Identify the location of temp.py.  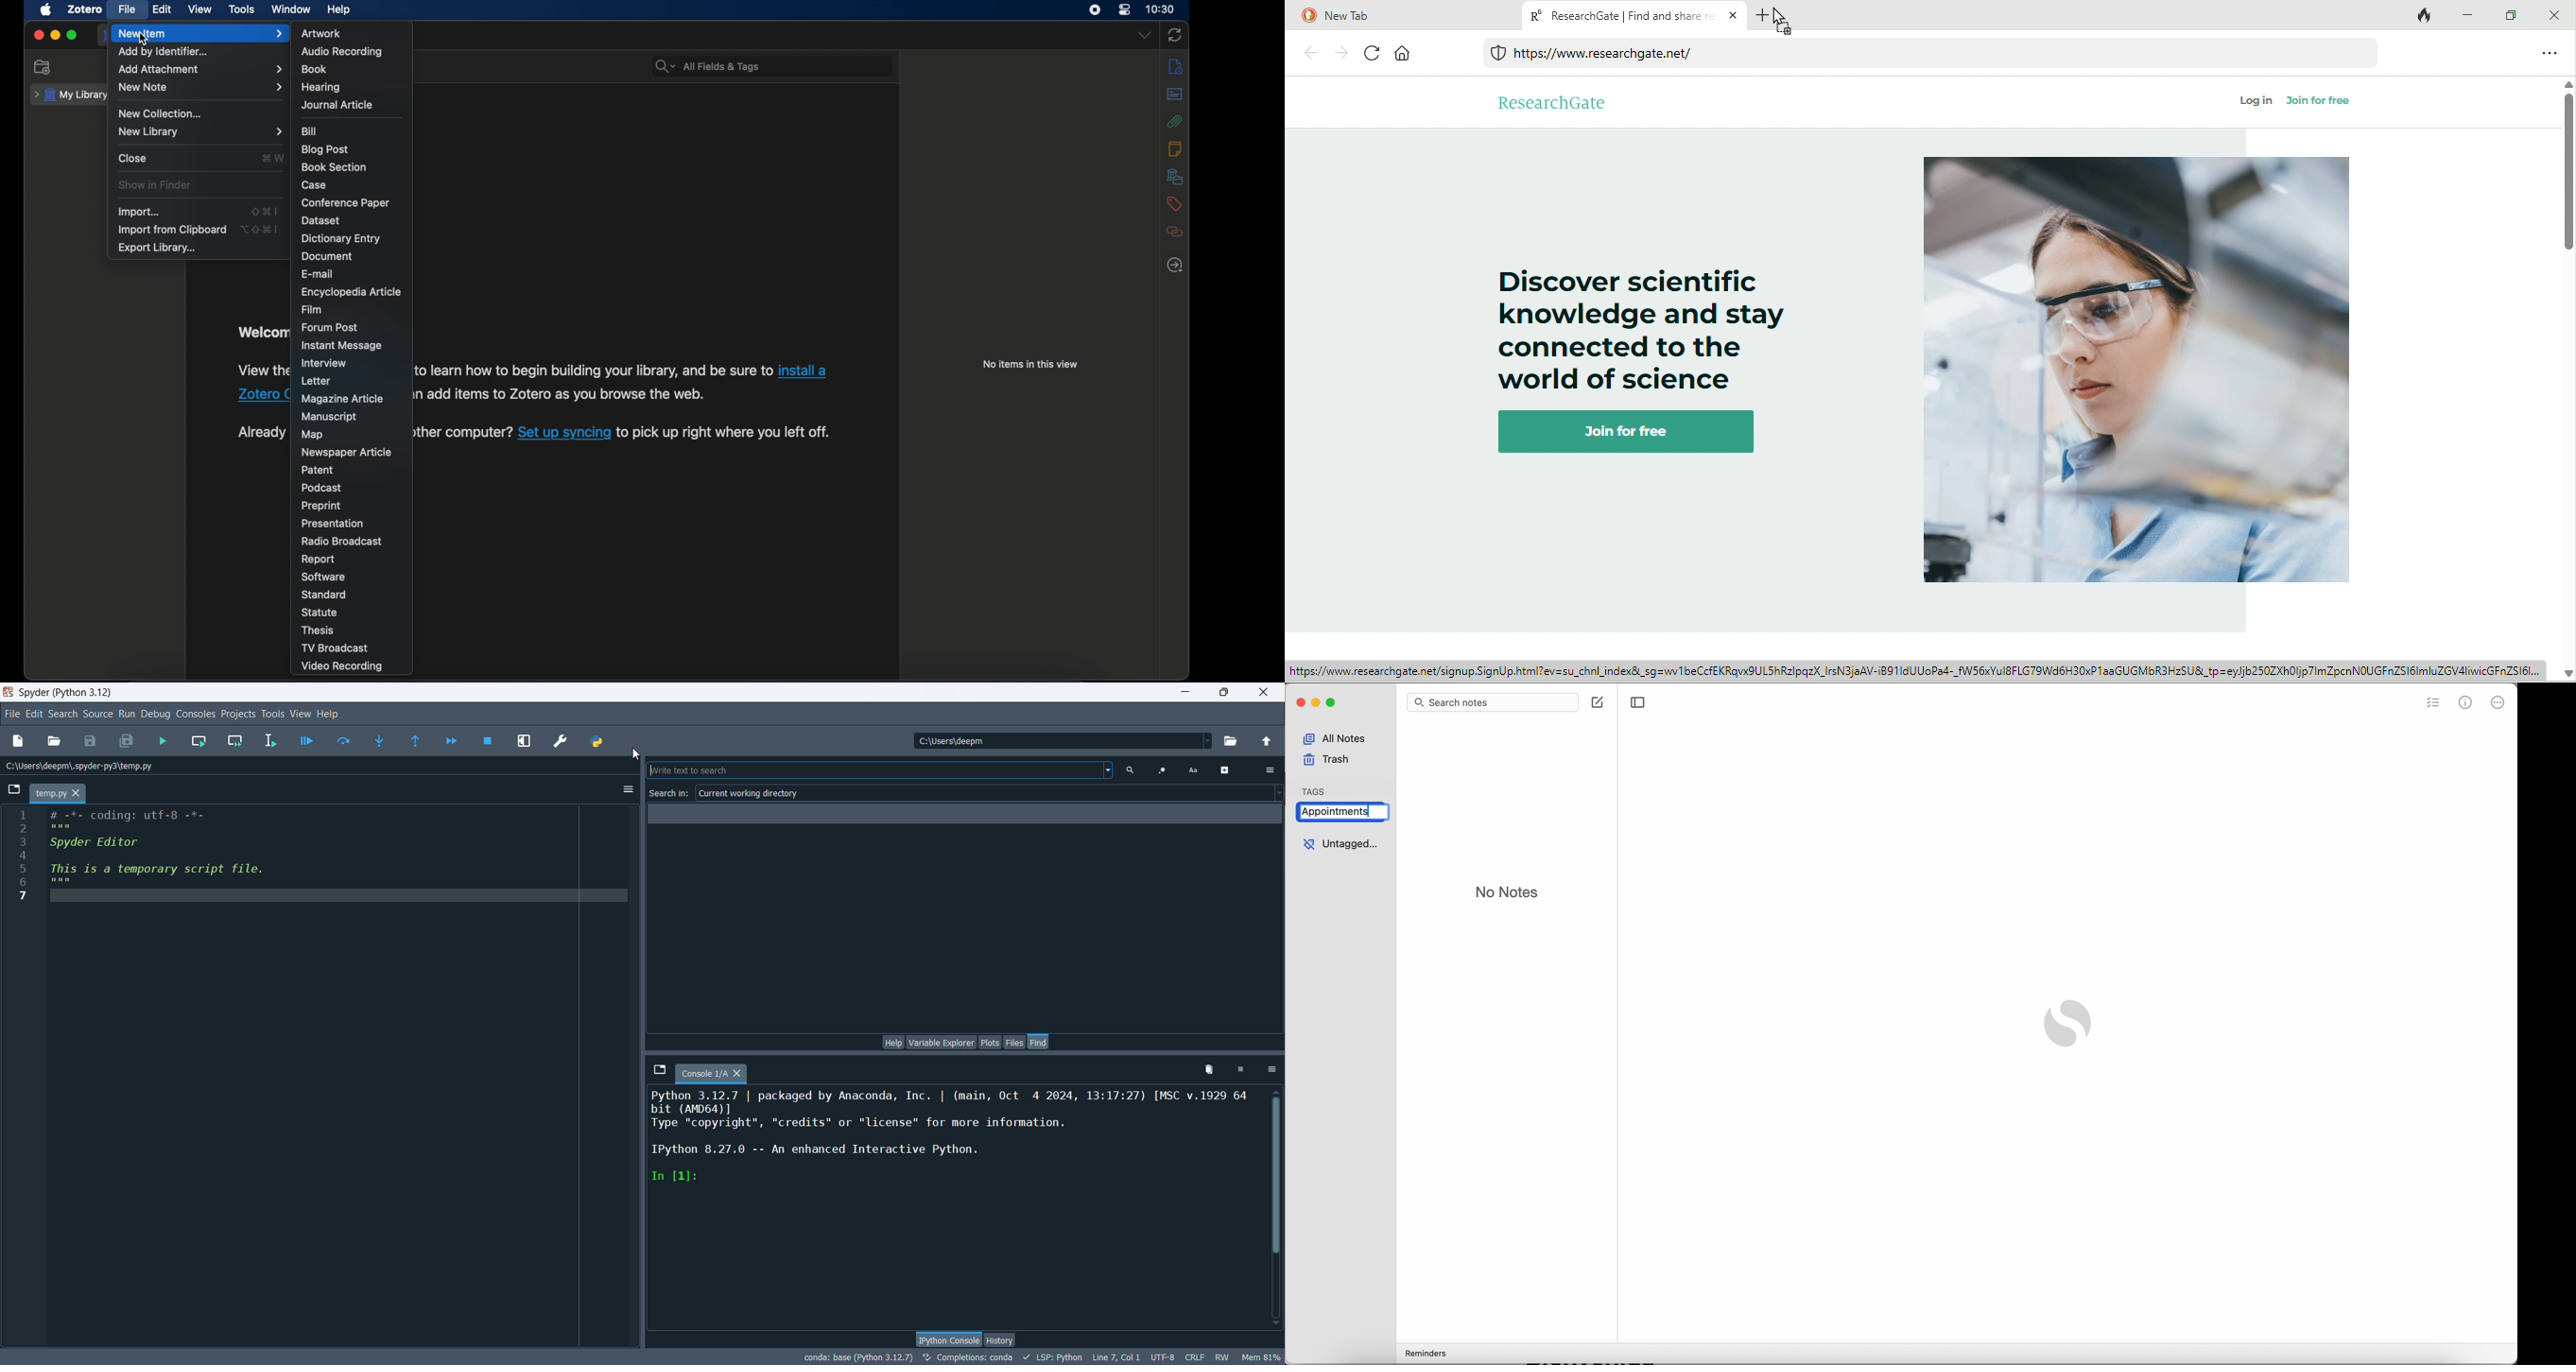
(57, 792).